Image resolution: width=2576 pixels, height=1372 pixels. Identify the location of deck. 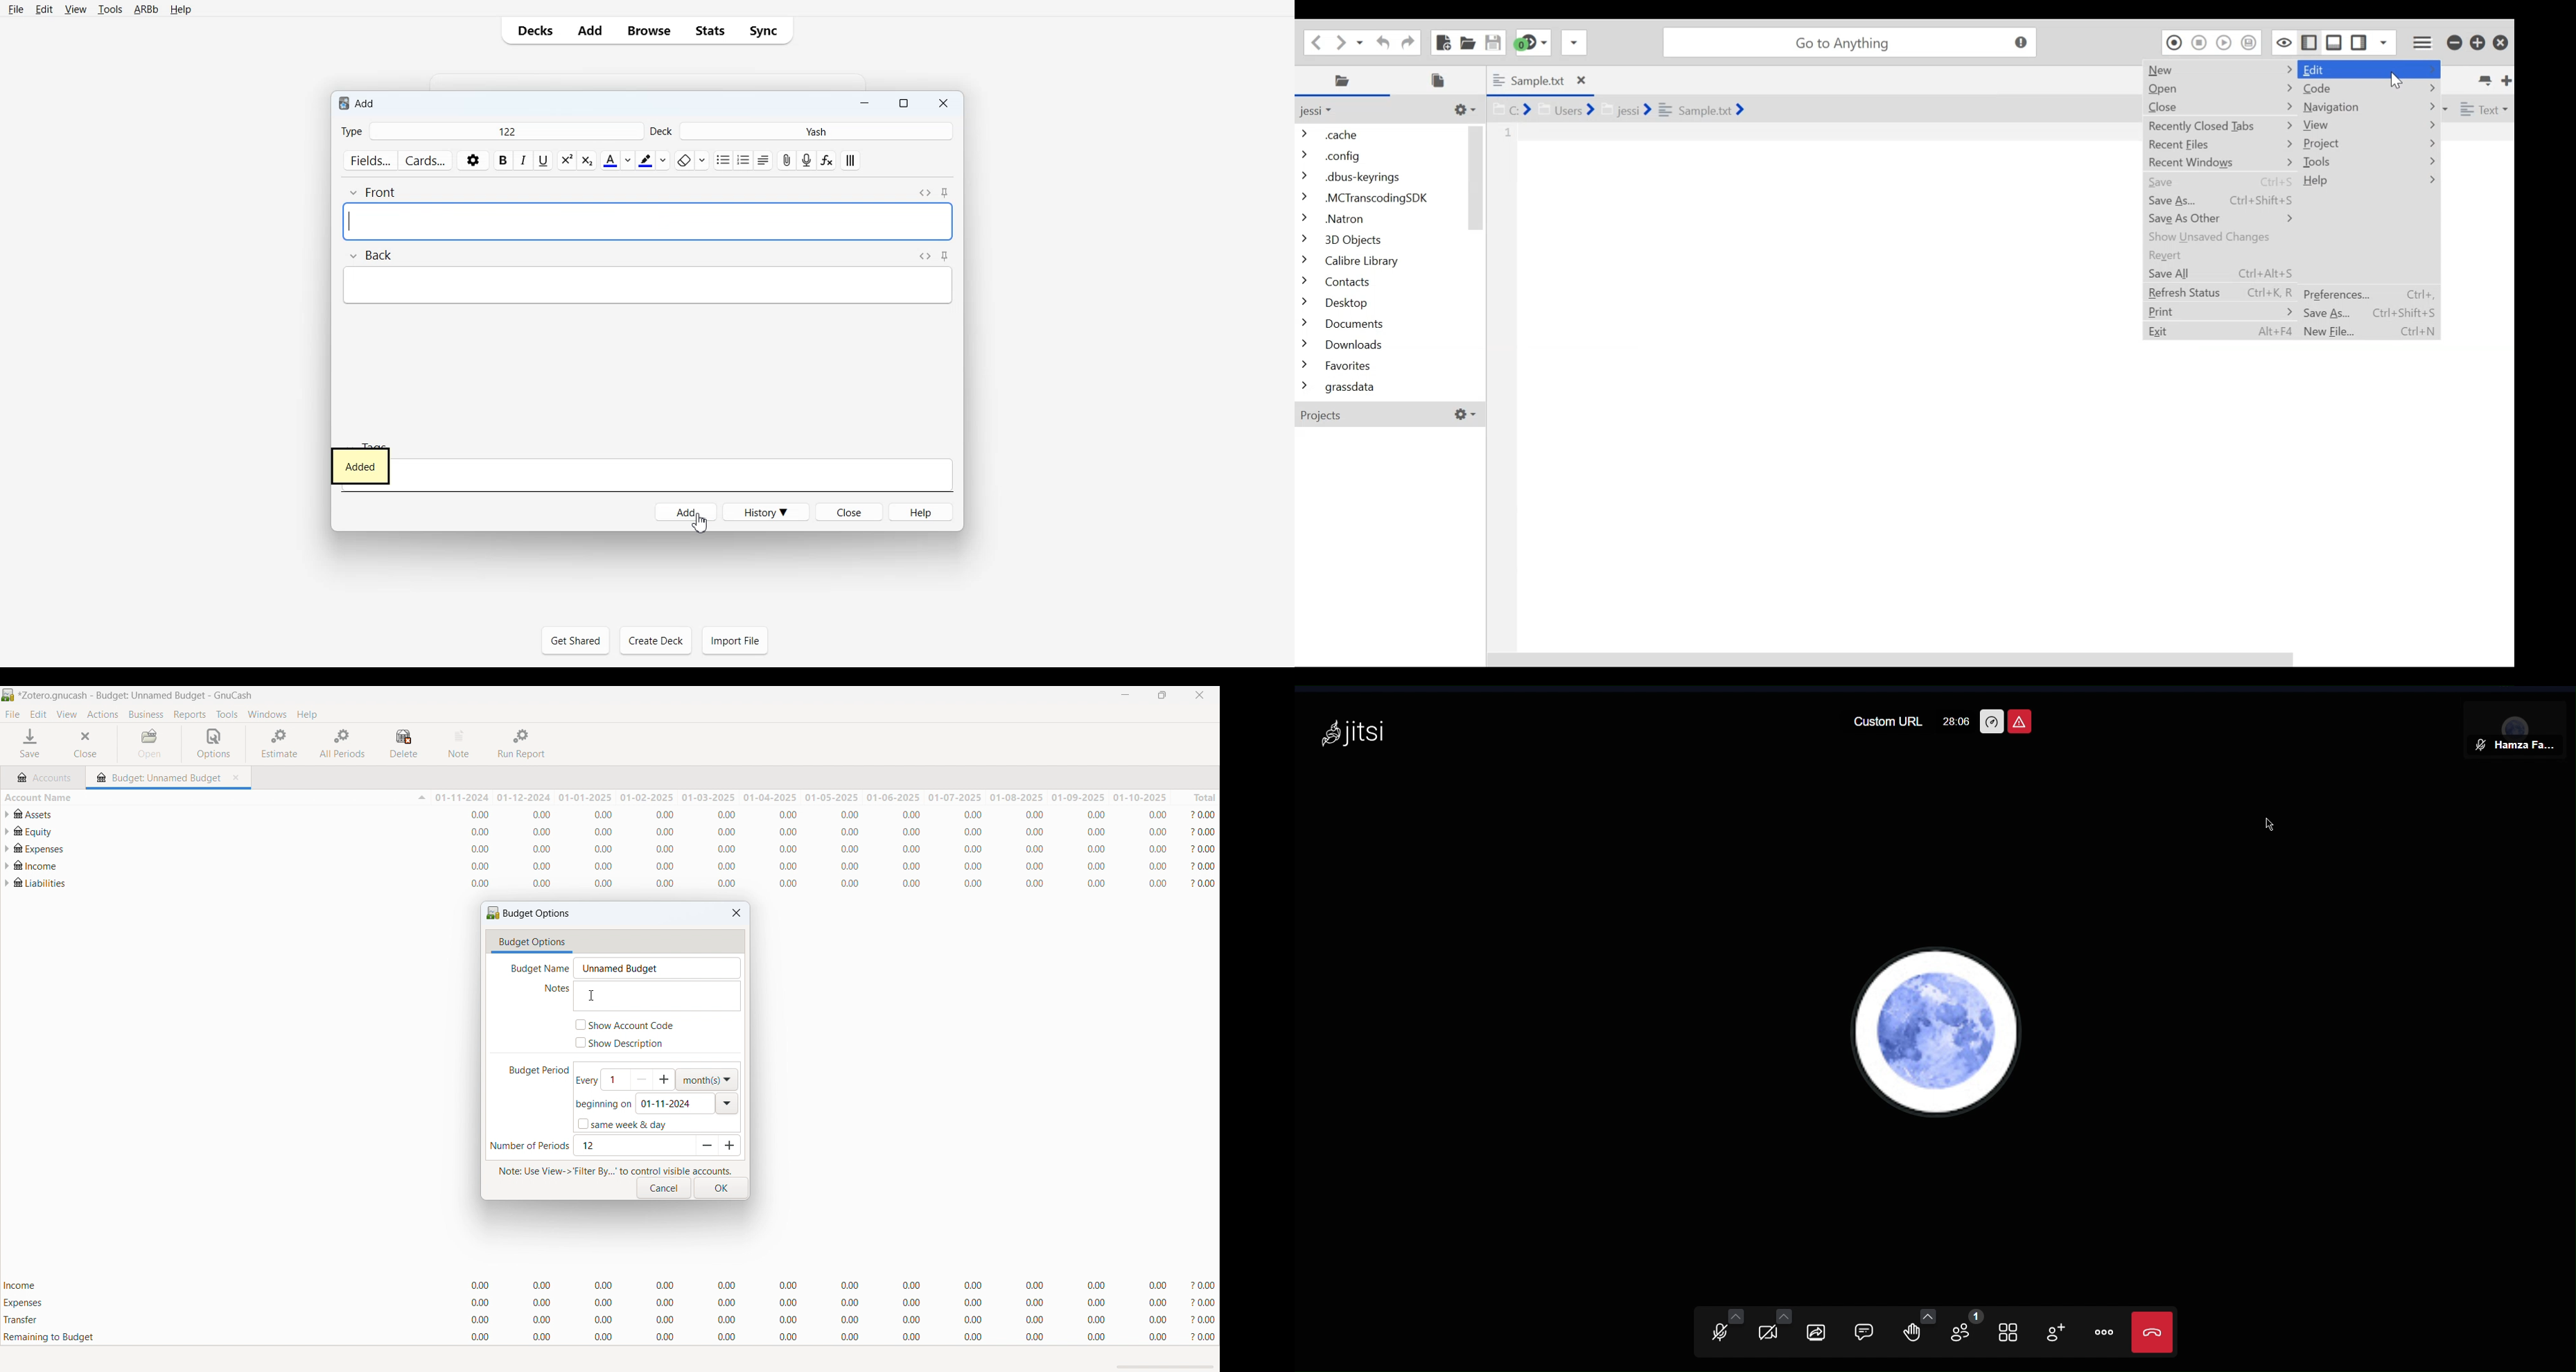
(664, 129).